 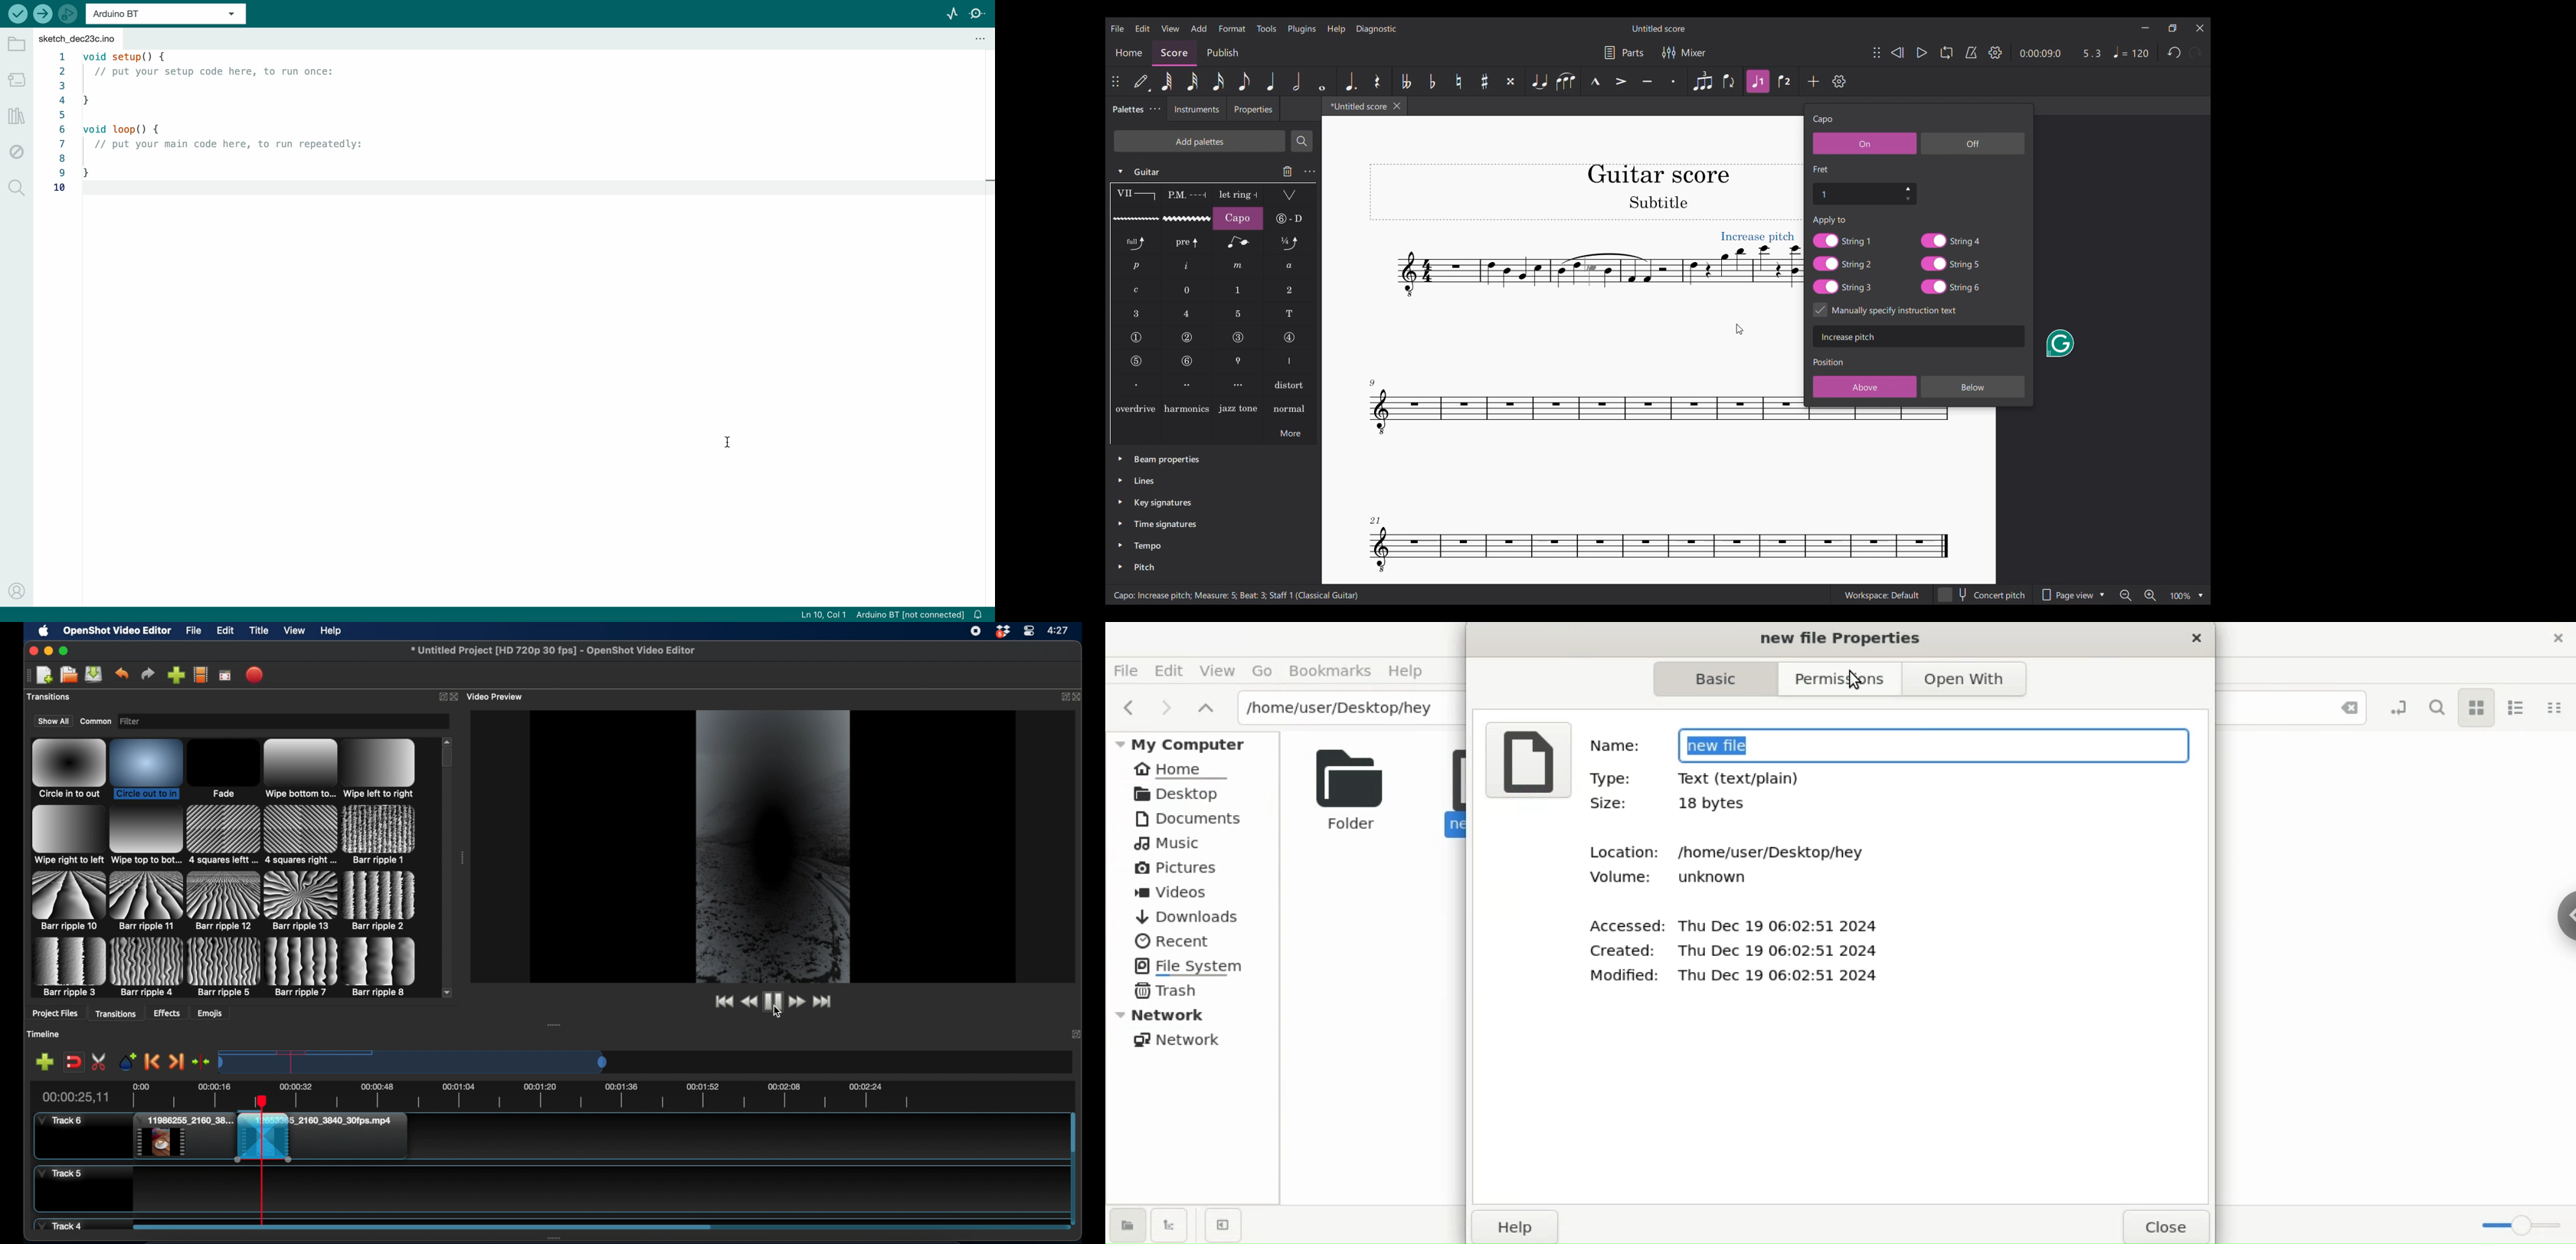 What do you see at coordinates (2562, 912) in the screenshot?
I see `sidebar` at bounding box center [2562, 912].